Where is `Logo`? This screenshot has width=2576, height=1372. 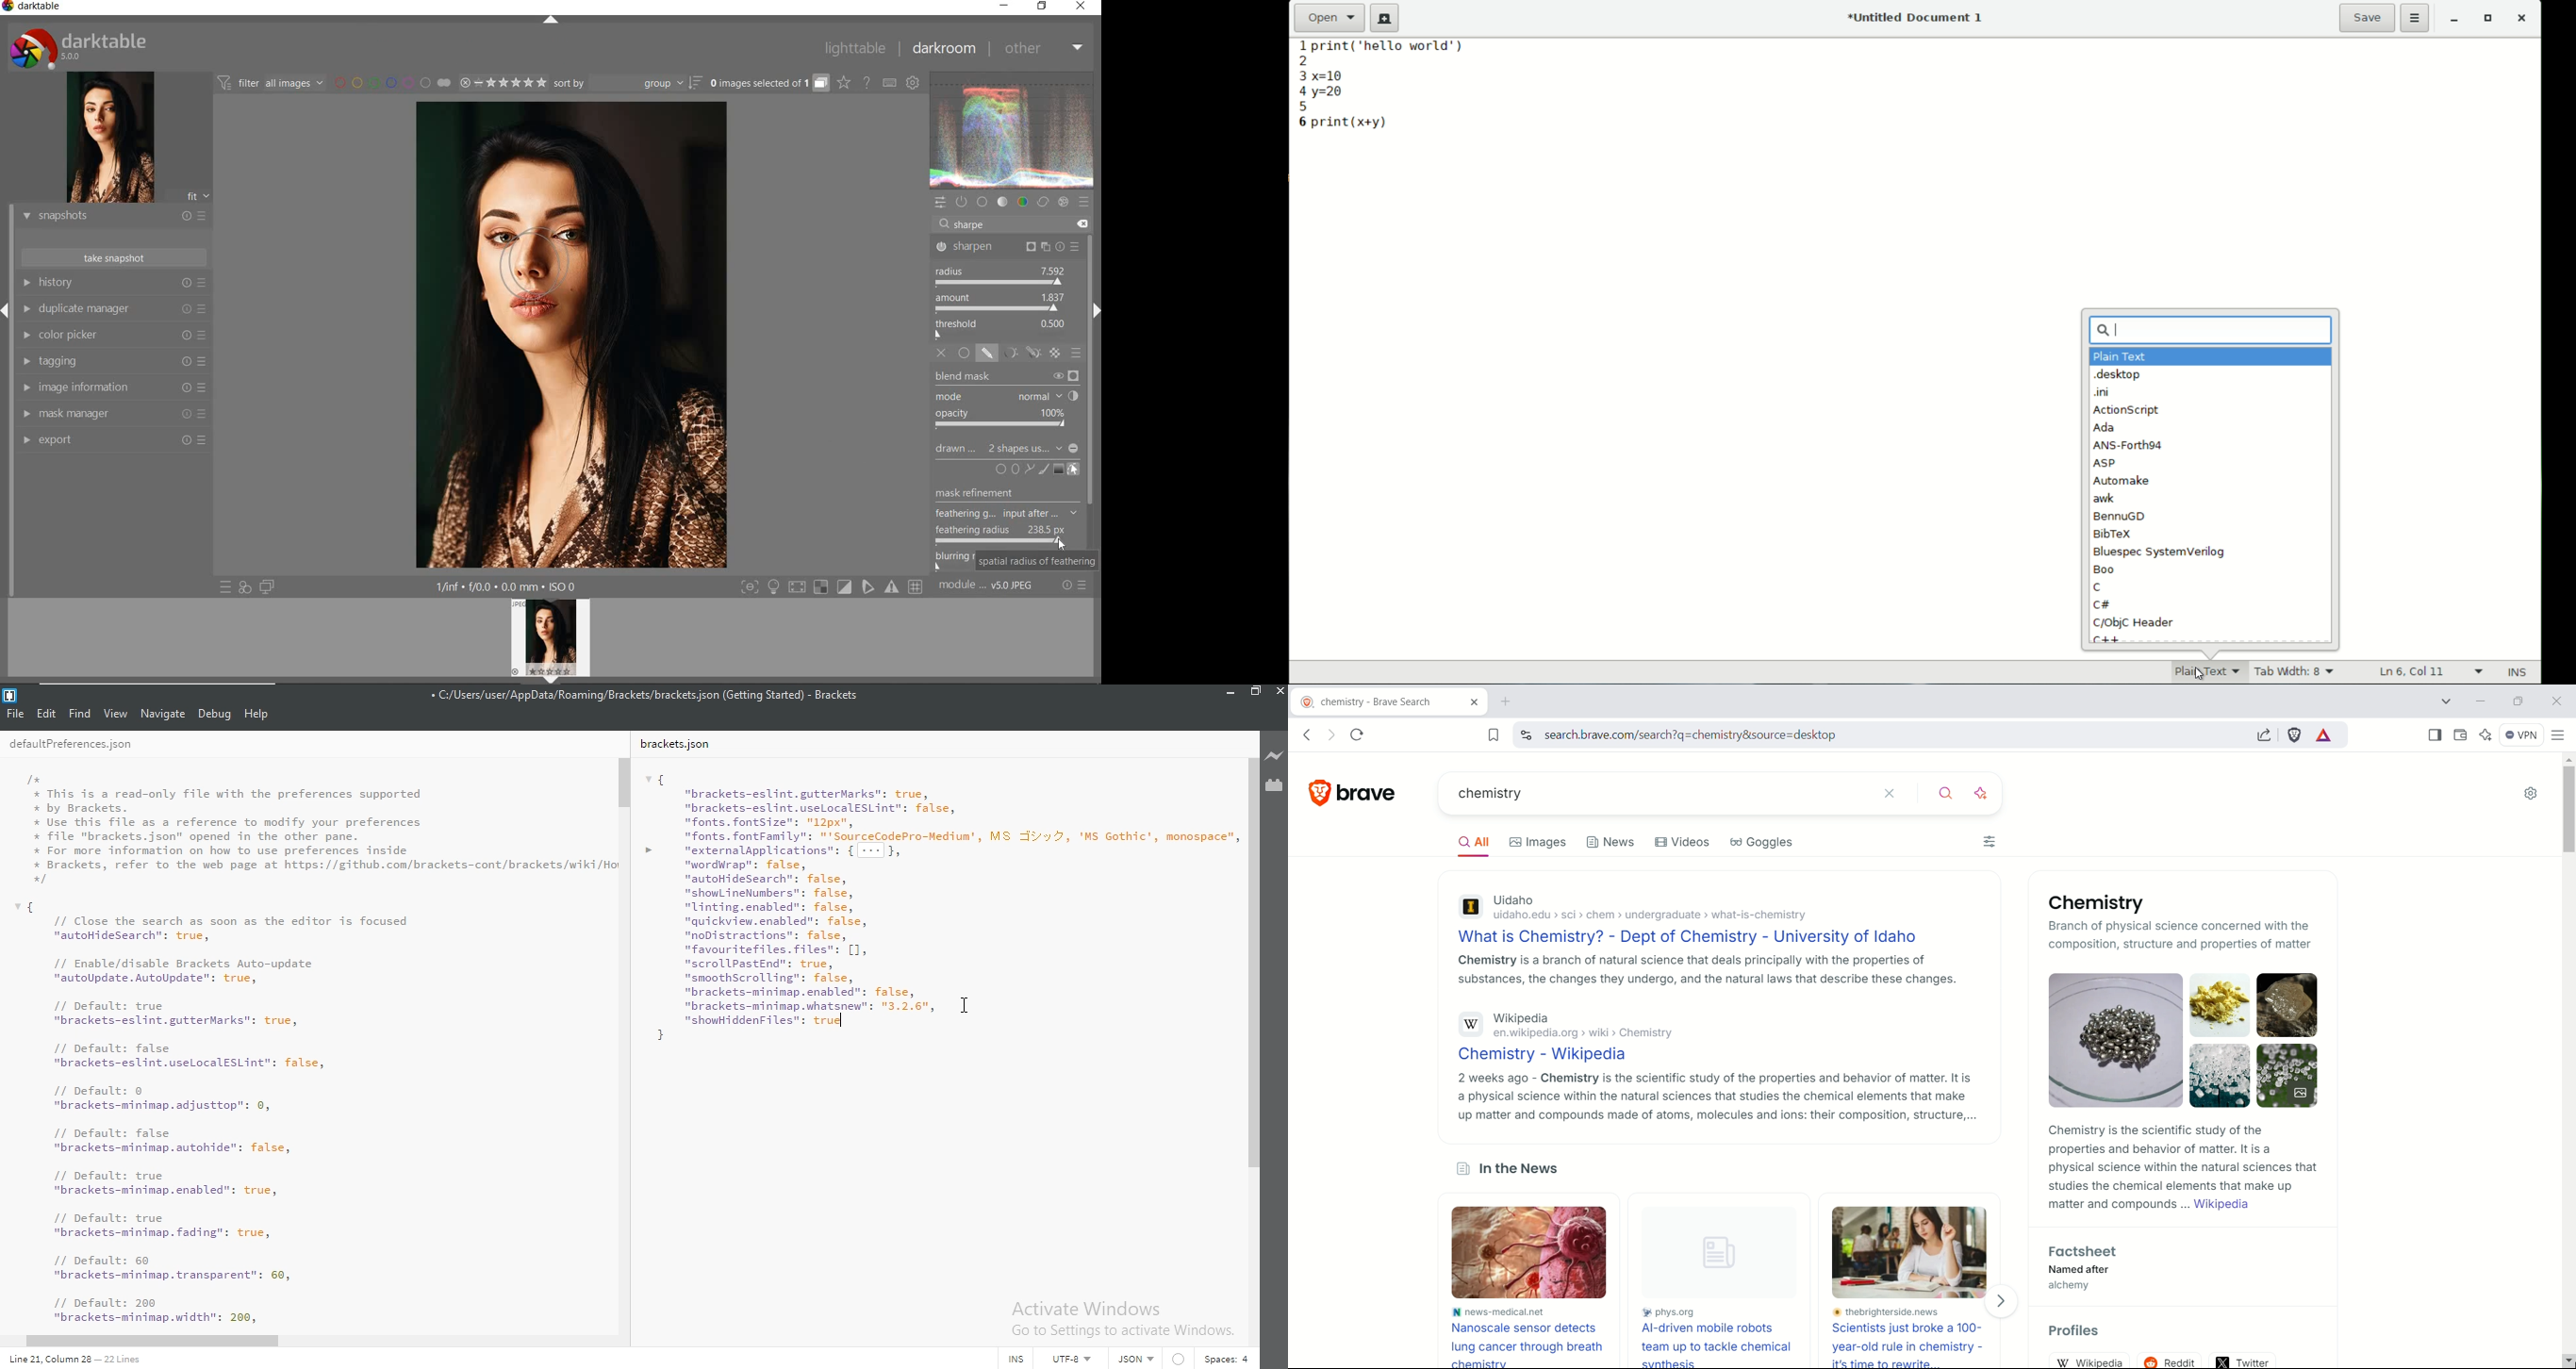
Logo is located at coordinates (12, 694).